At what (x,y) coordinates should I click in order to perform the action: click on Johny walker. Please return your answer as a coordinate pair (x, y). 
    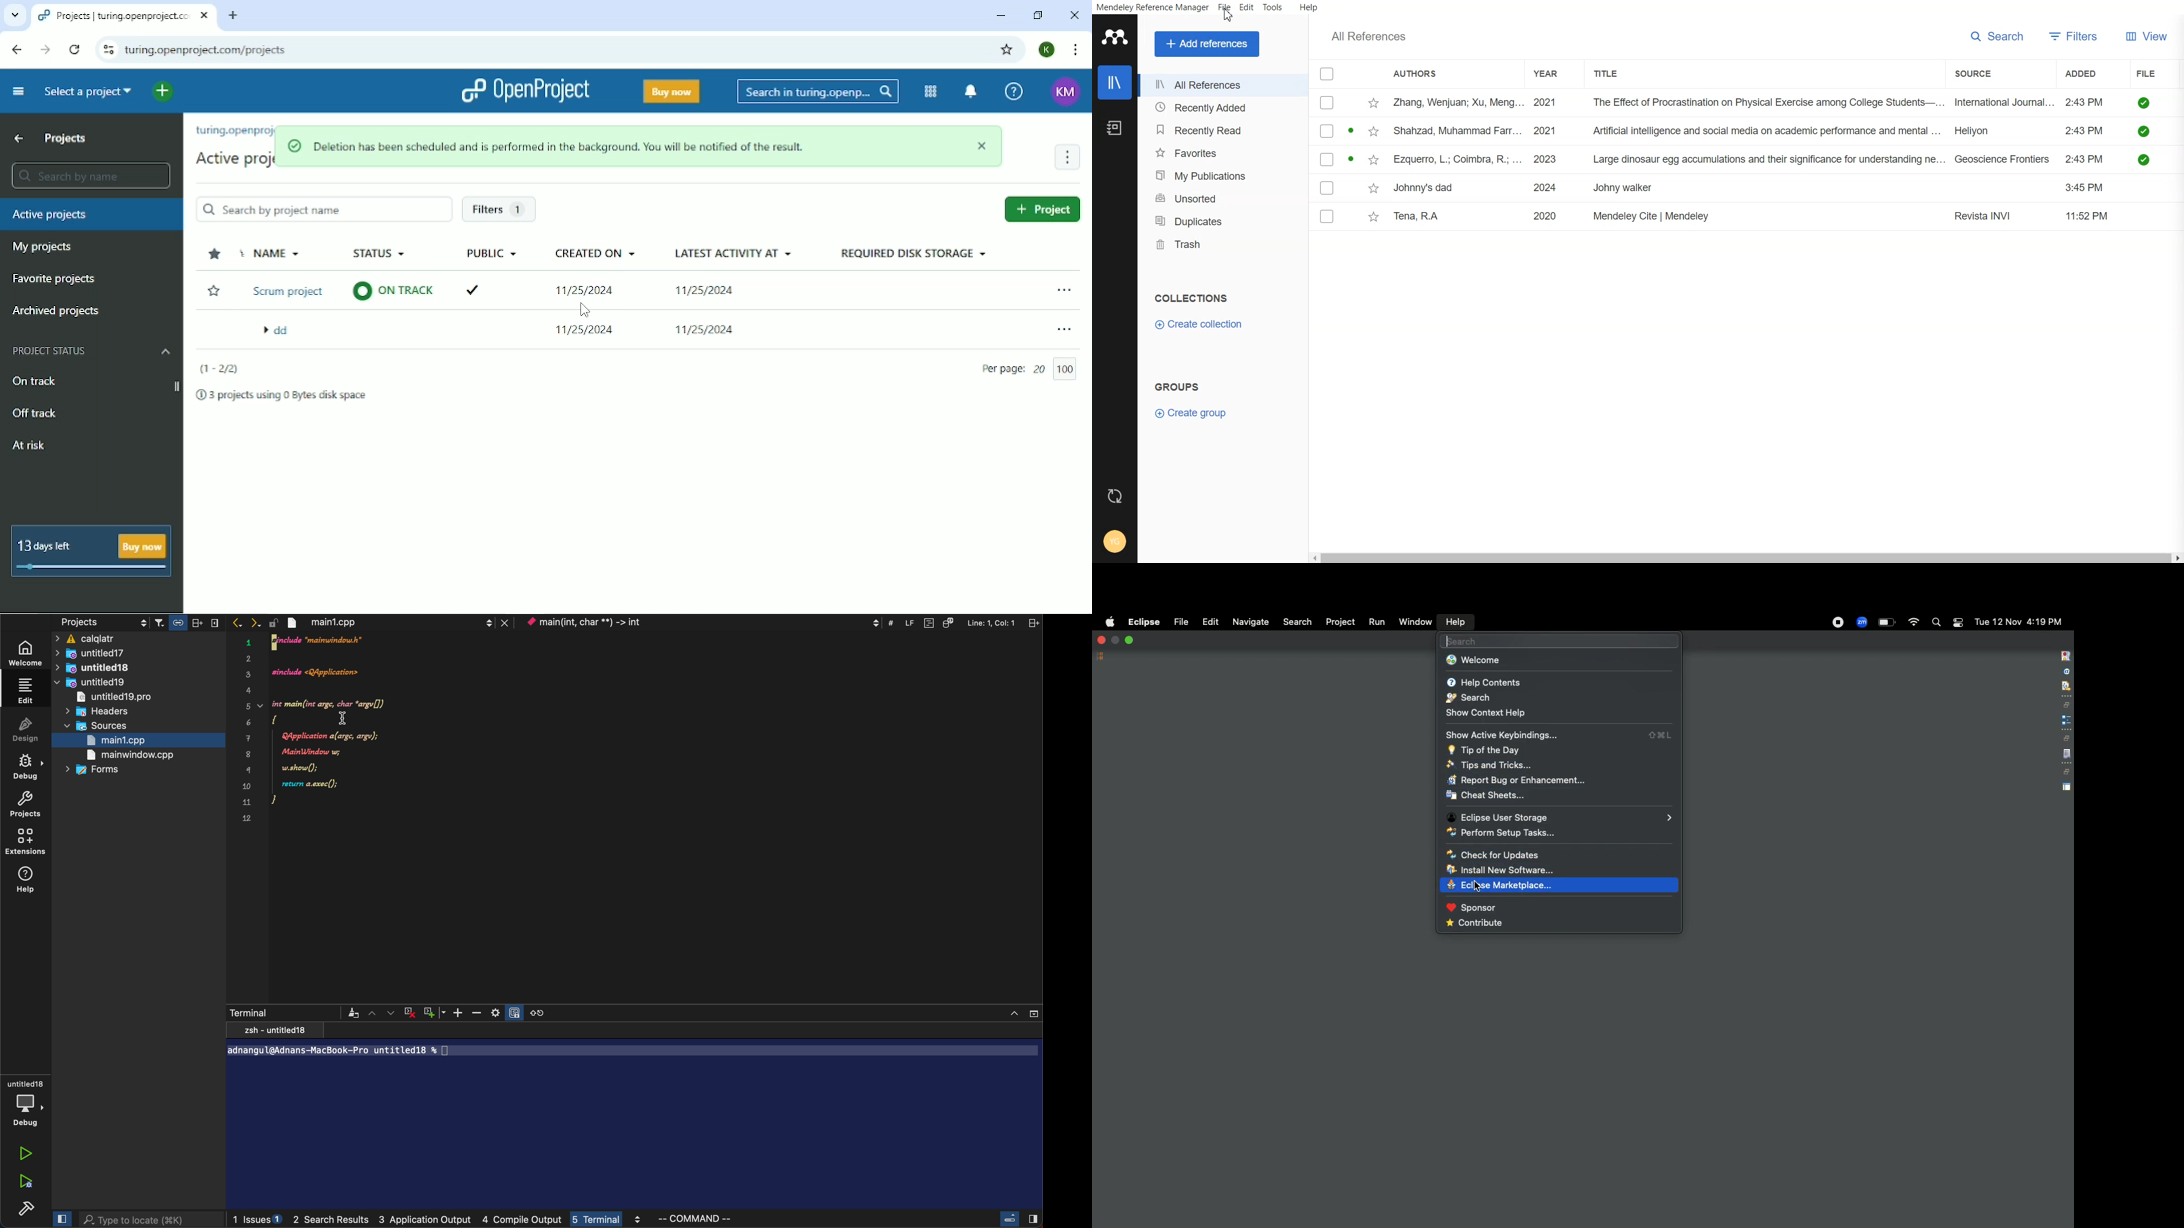
    Looking at the image, I should click on (1624, 189).